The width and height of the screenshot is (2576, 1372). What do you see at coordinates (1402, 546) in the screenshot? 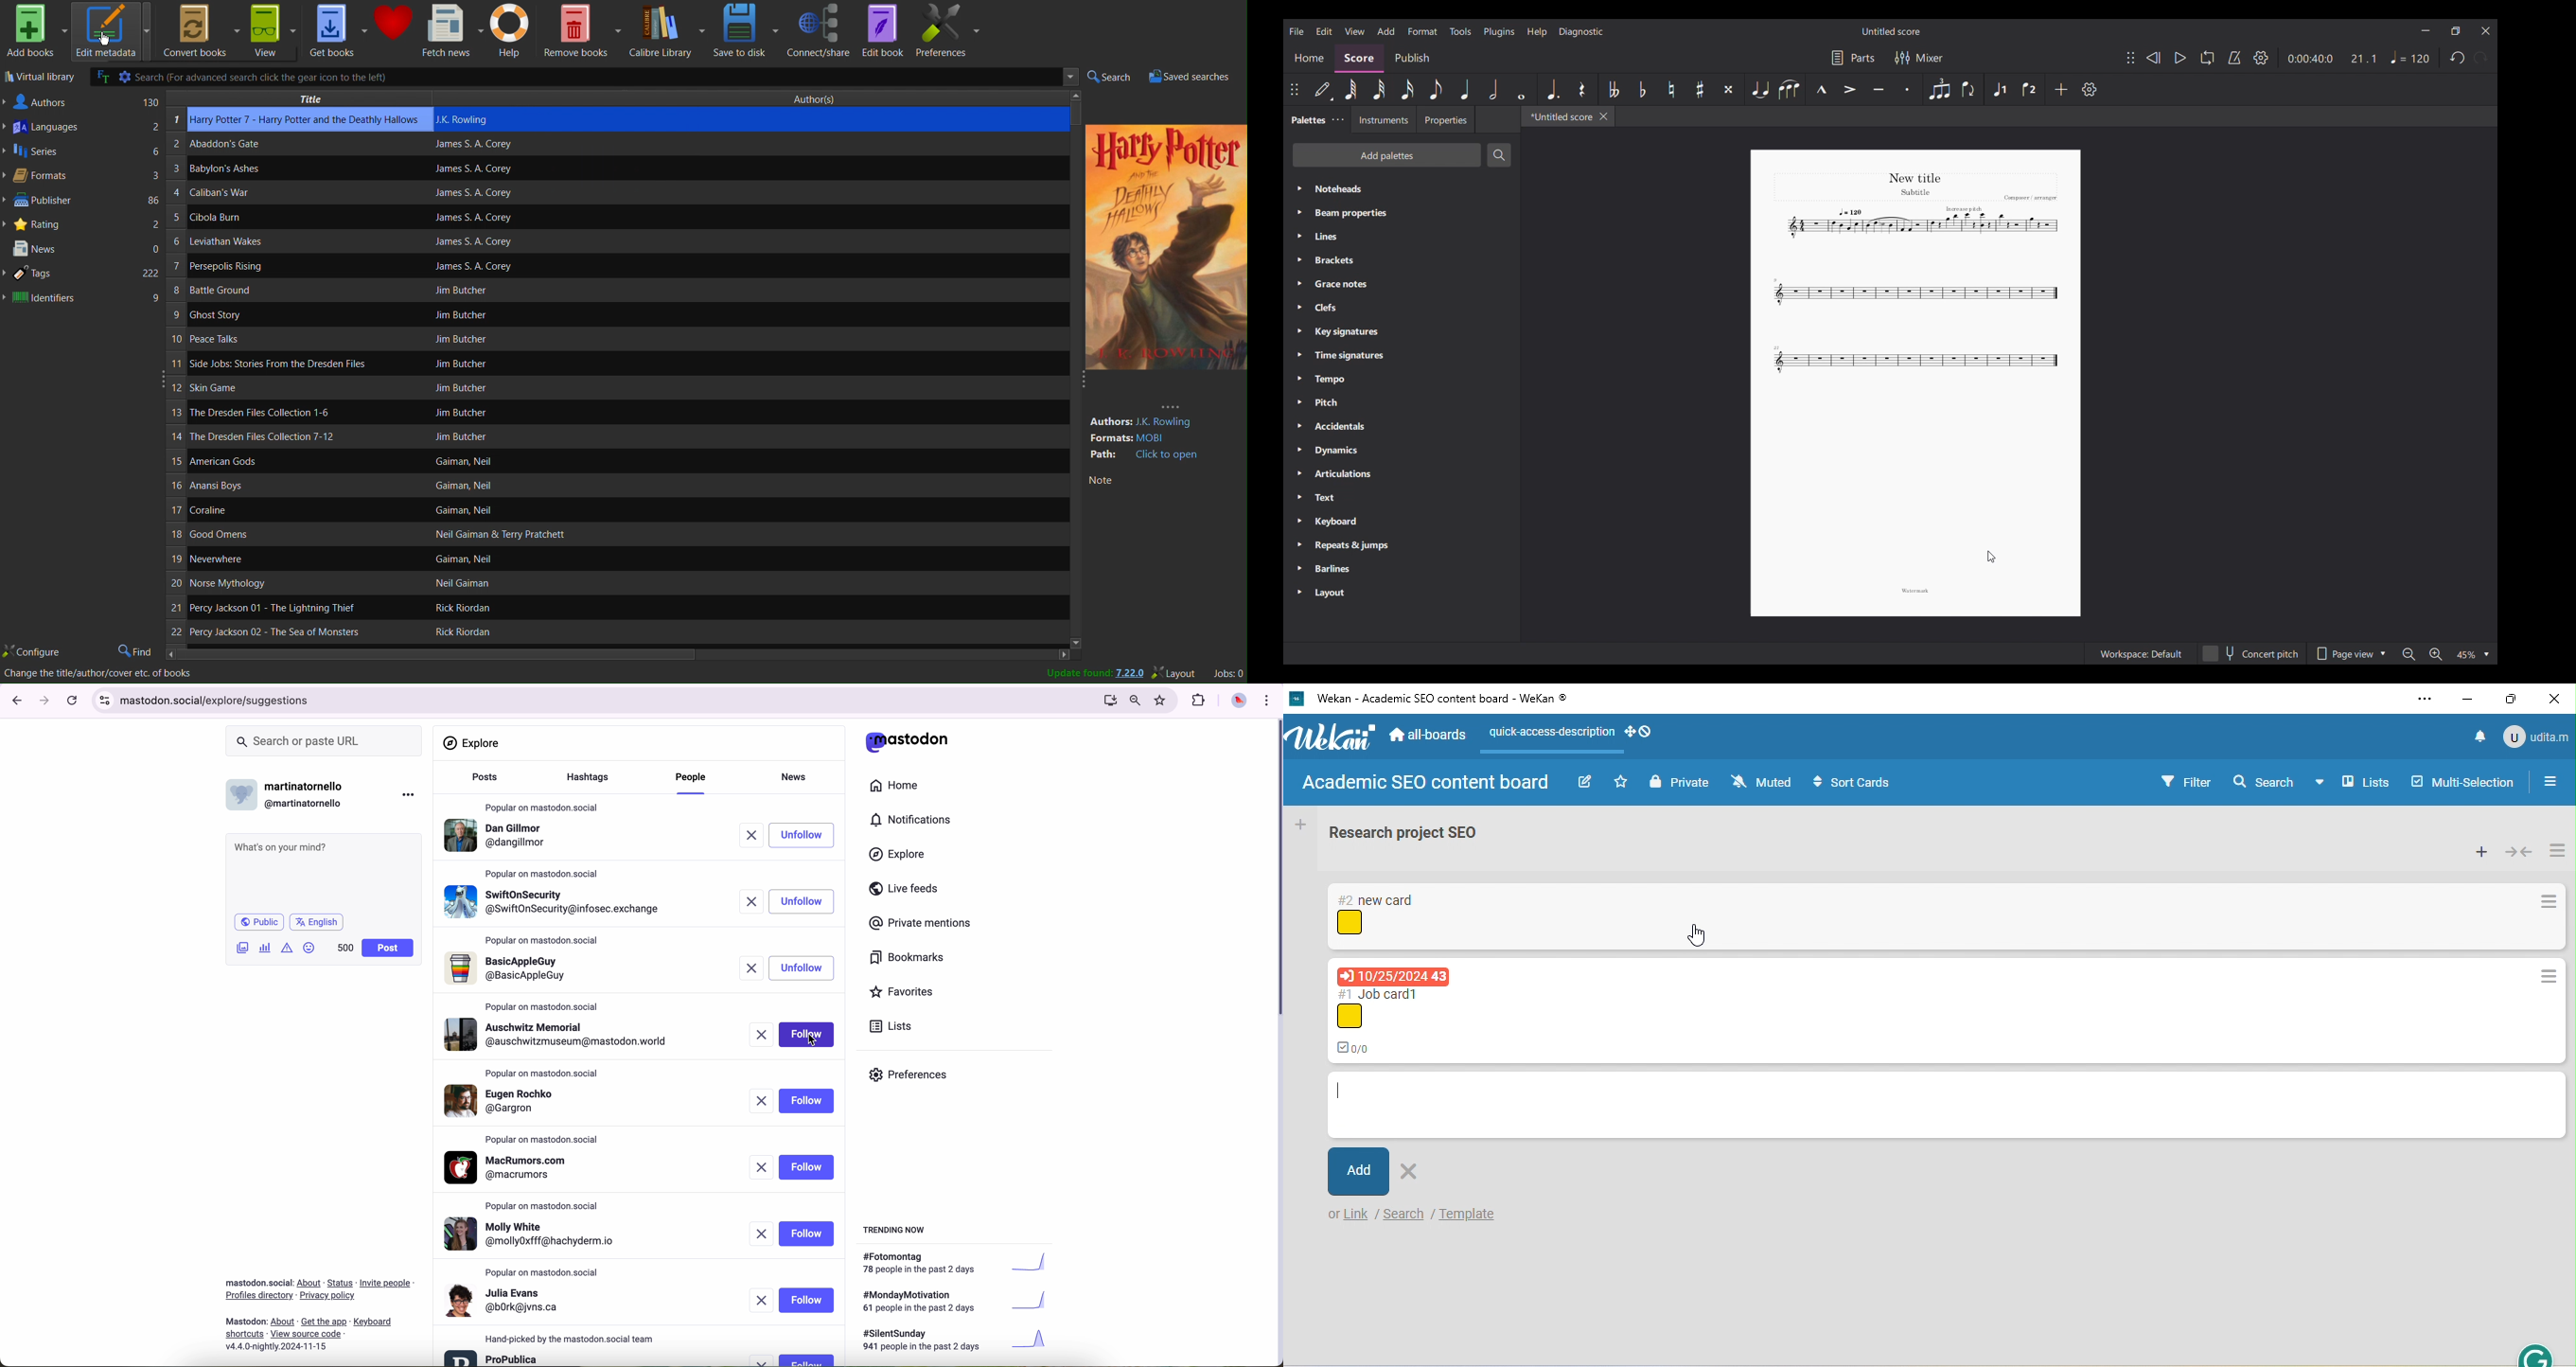
I see `Repeats & jumps` at bounding box center [1402, 546].